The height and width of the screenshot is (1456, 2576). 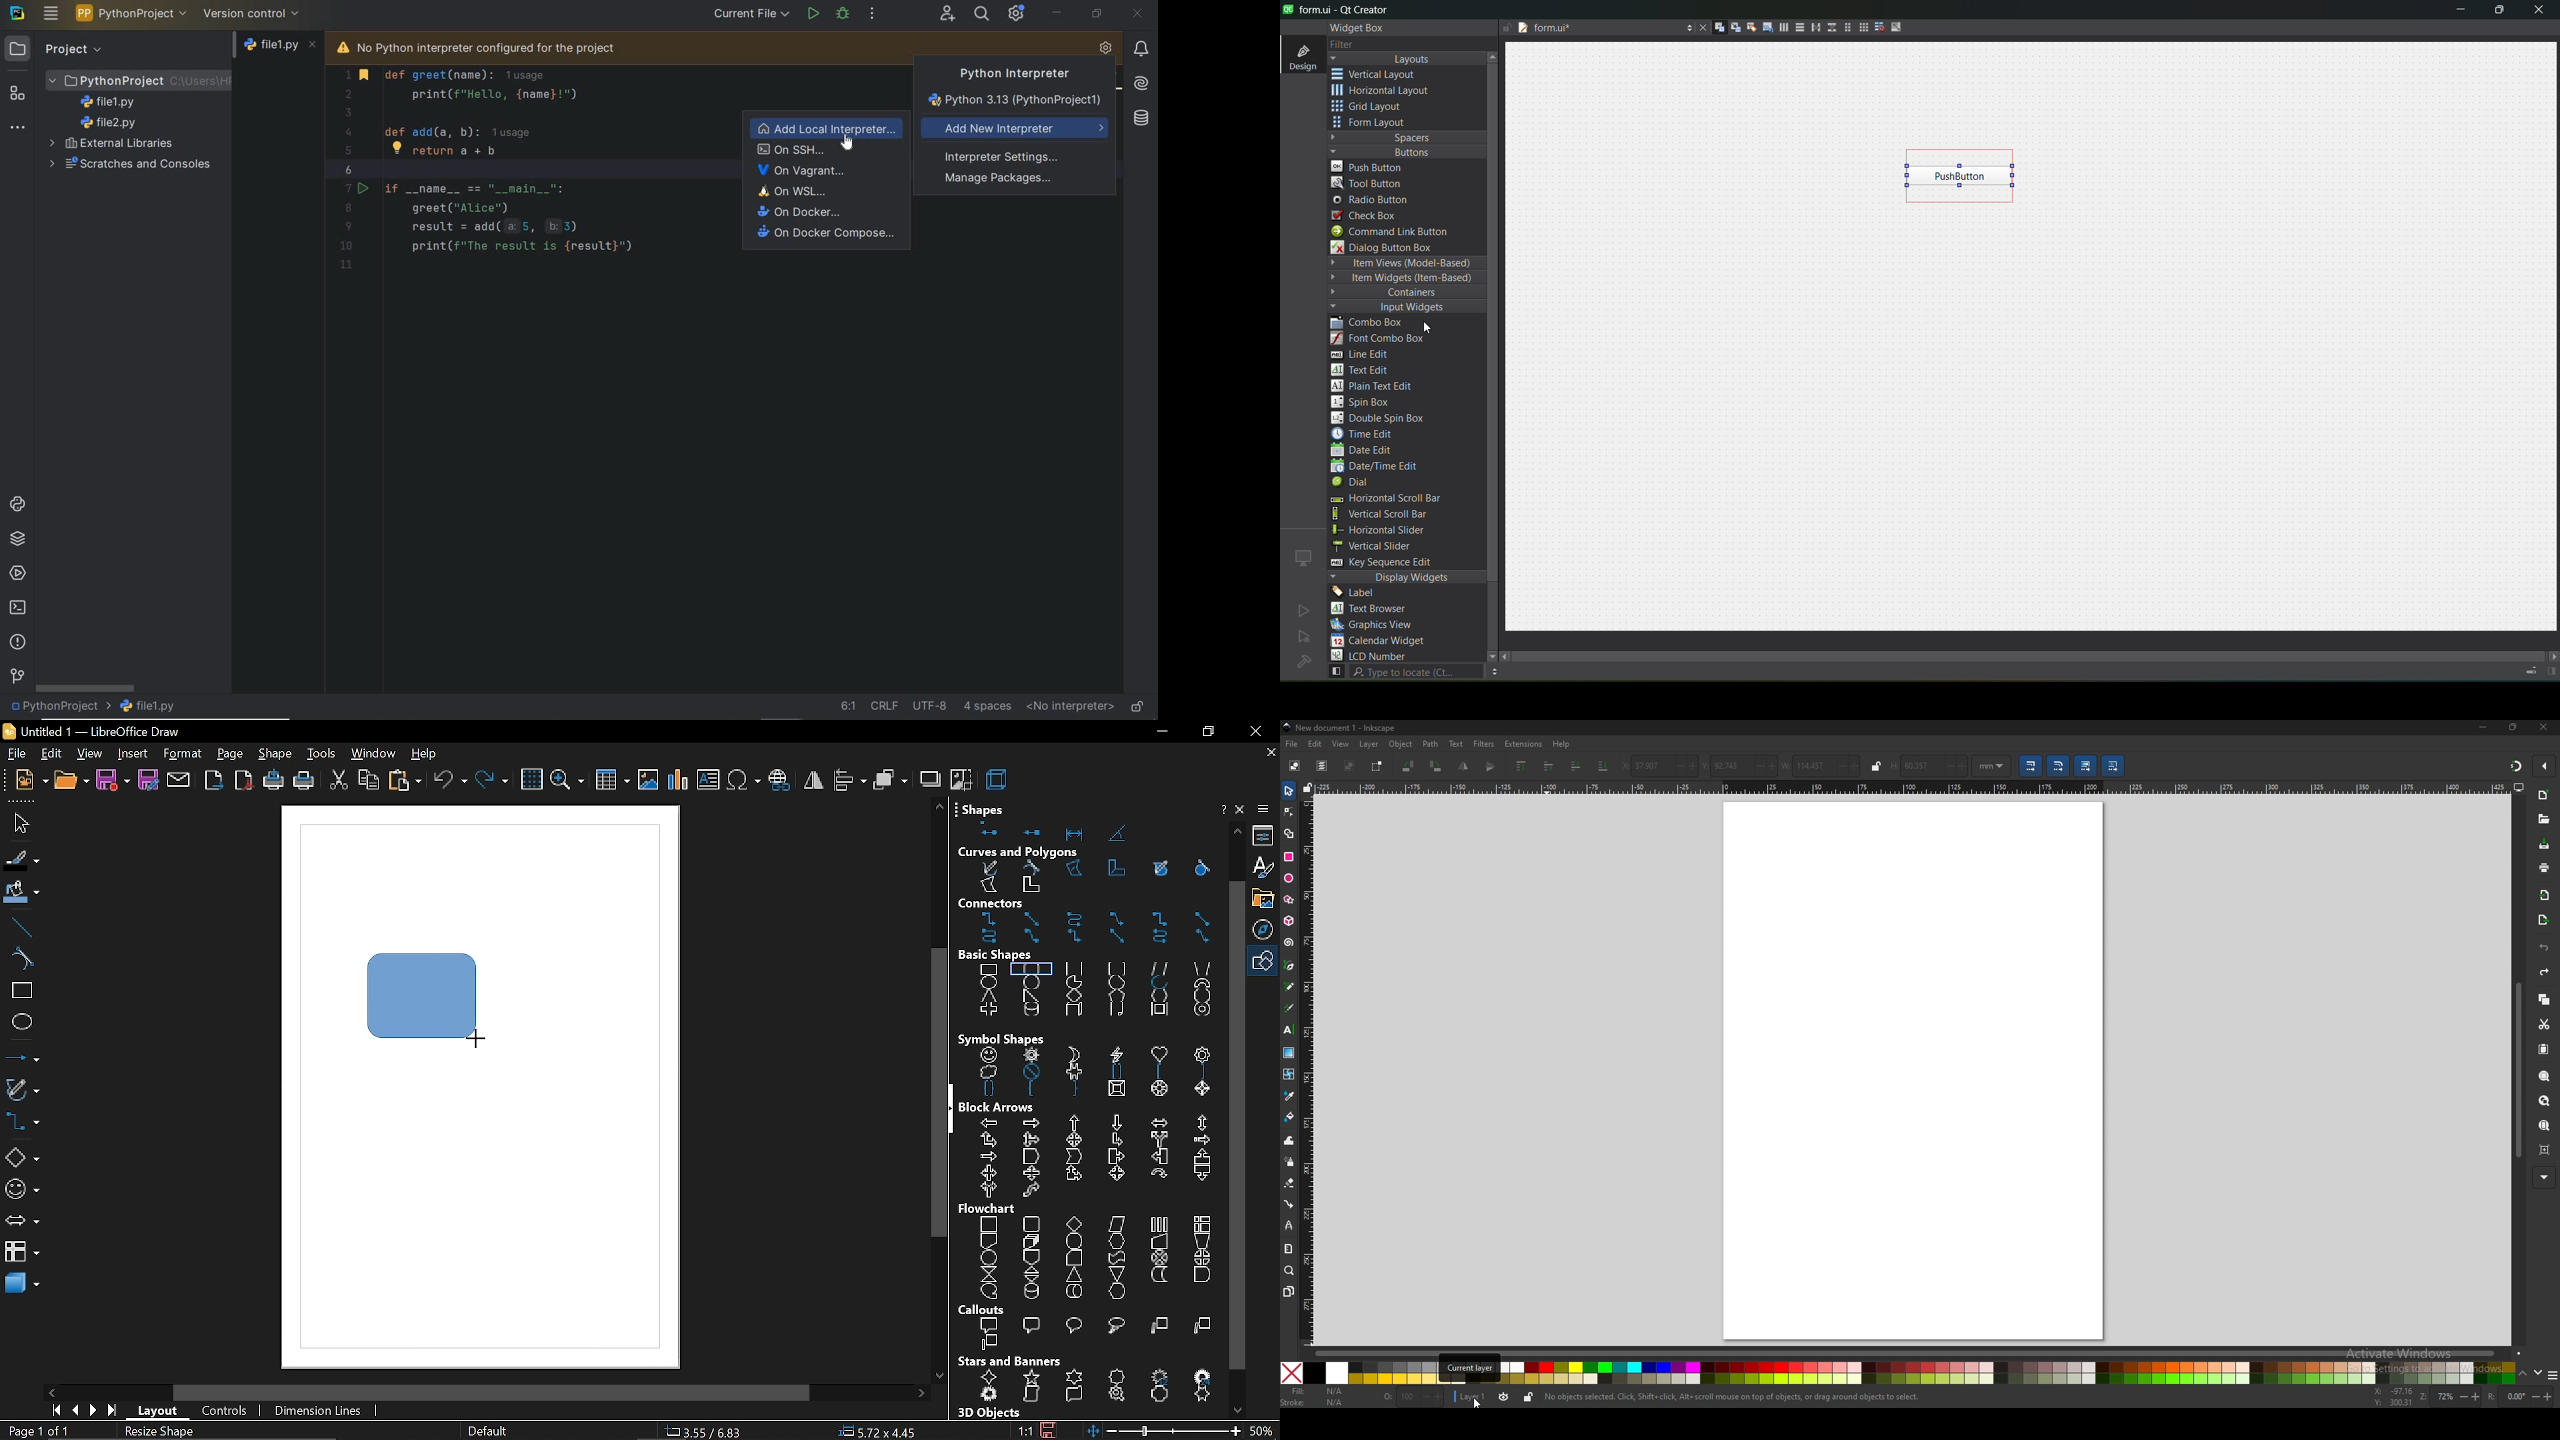 What do you see at coordinates (987, 1413) in the screenshot?
I see `3D objects` at bounding box center [987, 1413].